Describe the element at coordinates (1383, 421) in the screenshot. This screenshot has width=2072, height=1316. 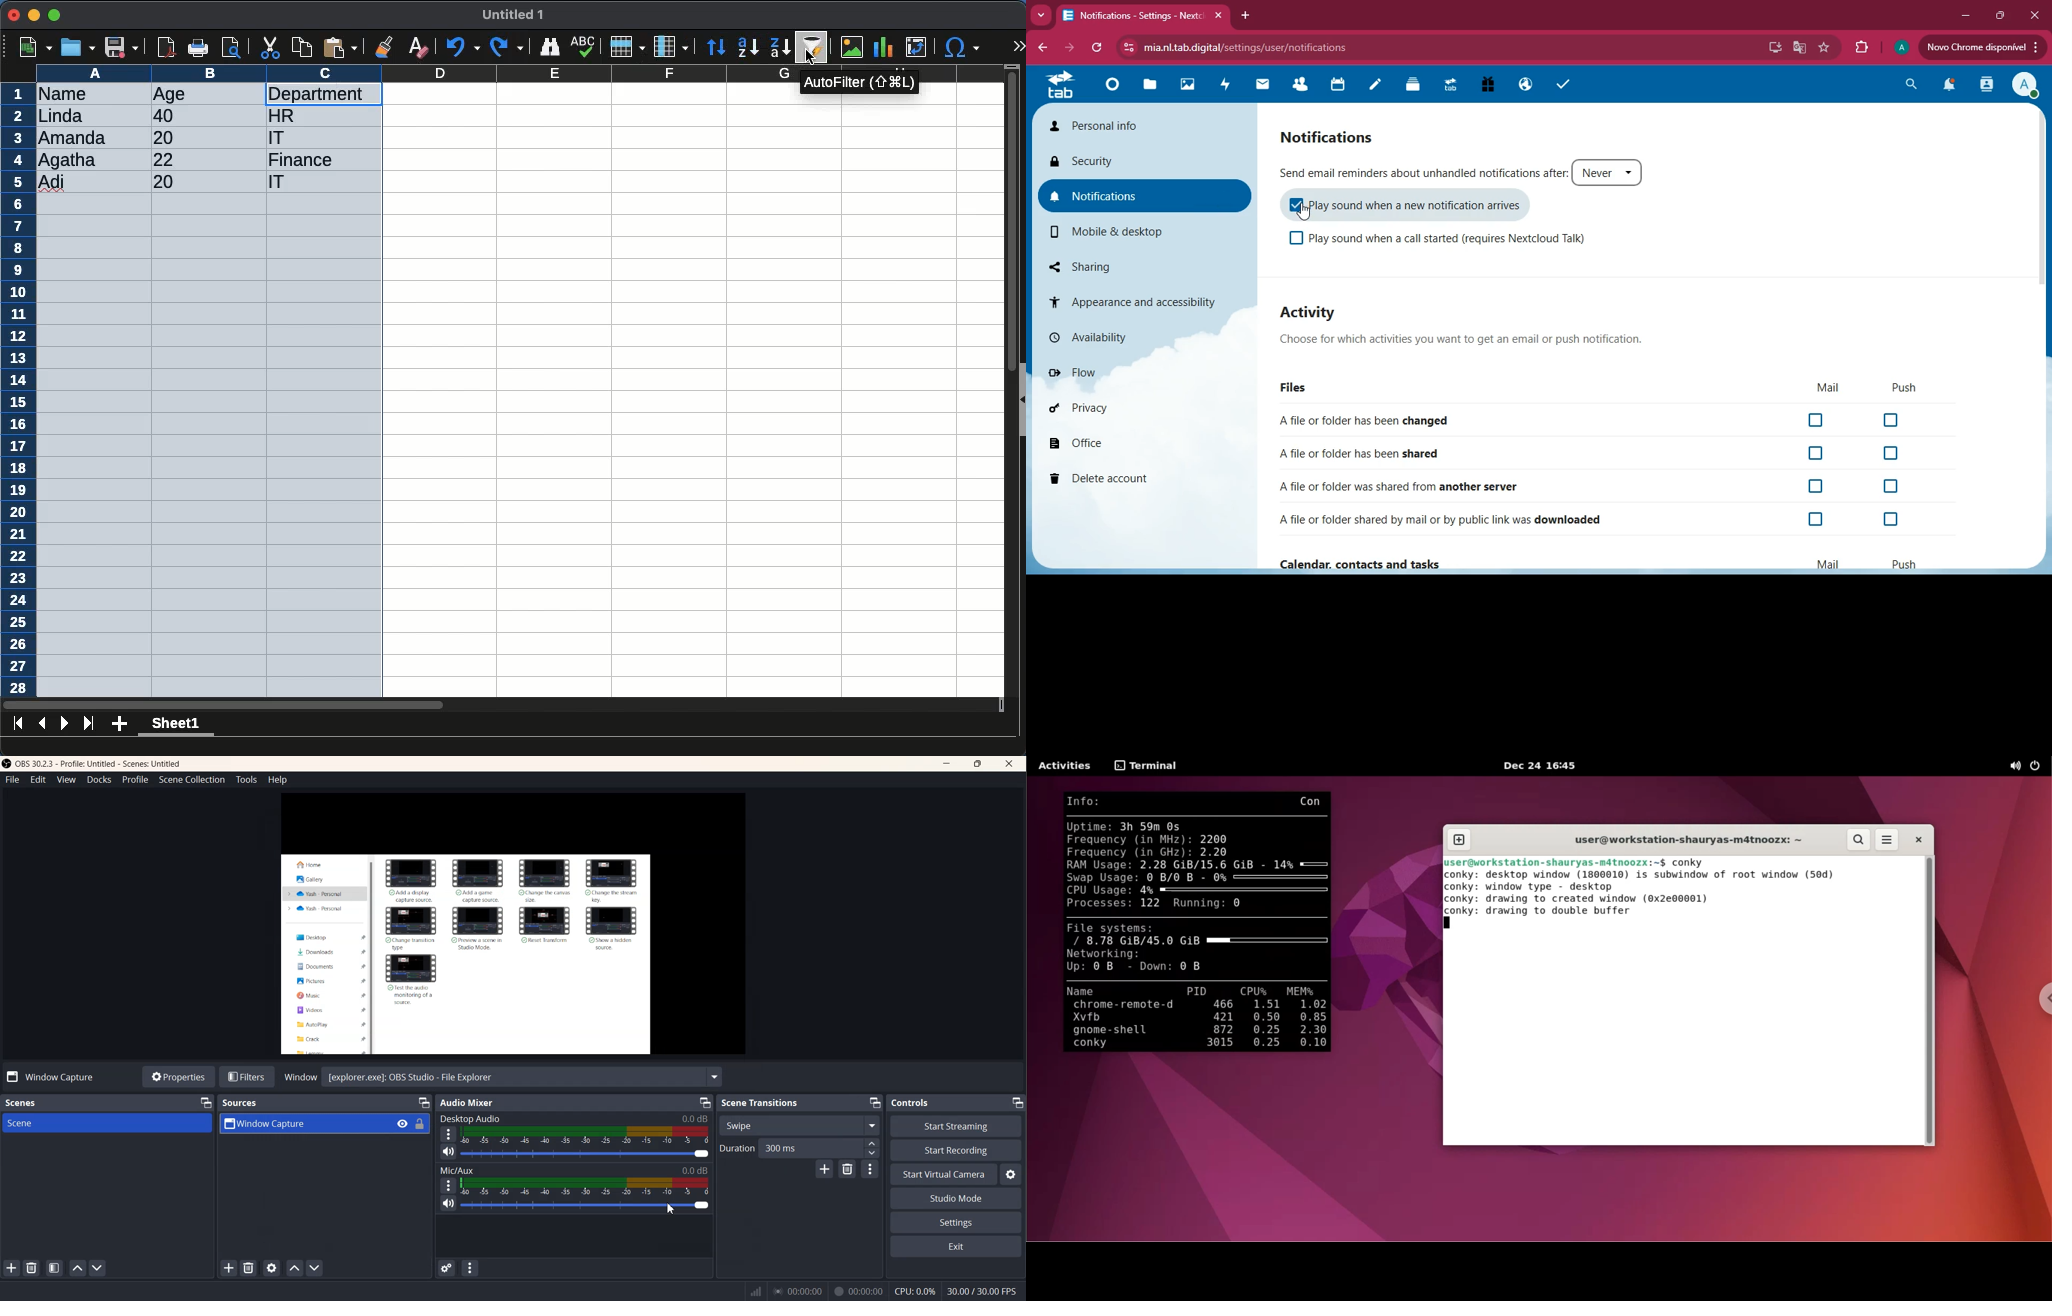
I see `changed` at that location.